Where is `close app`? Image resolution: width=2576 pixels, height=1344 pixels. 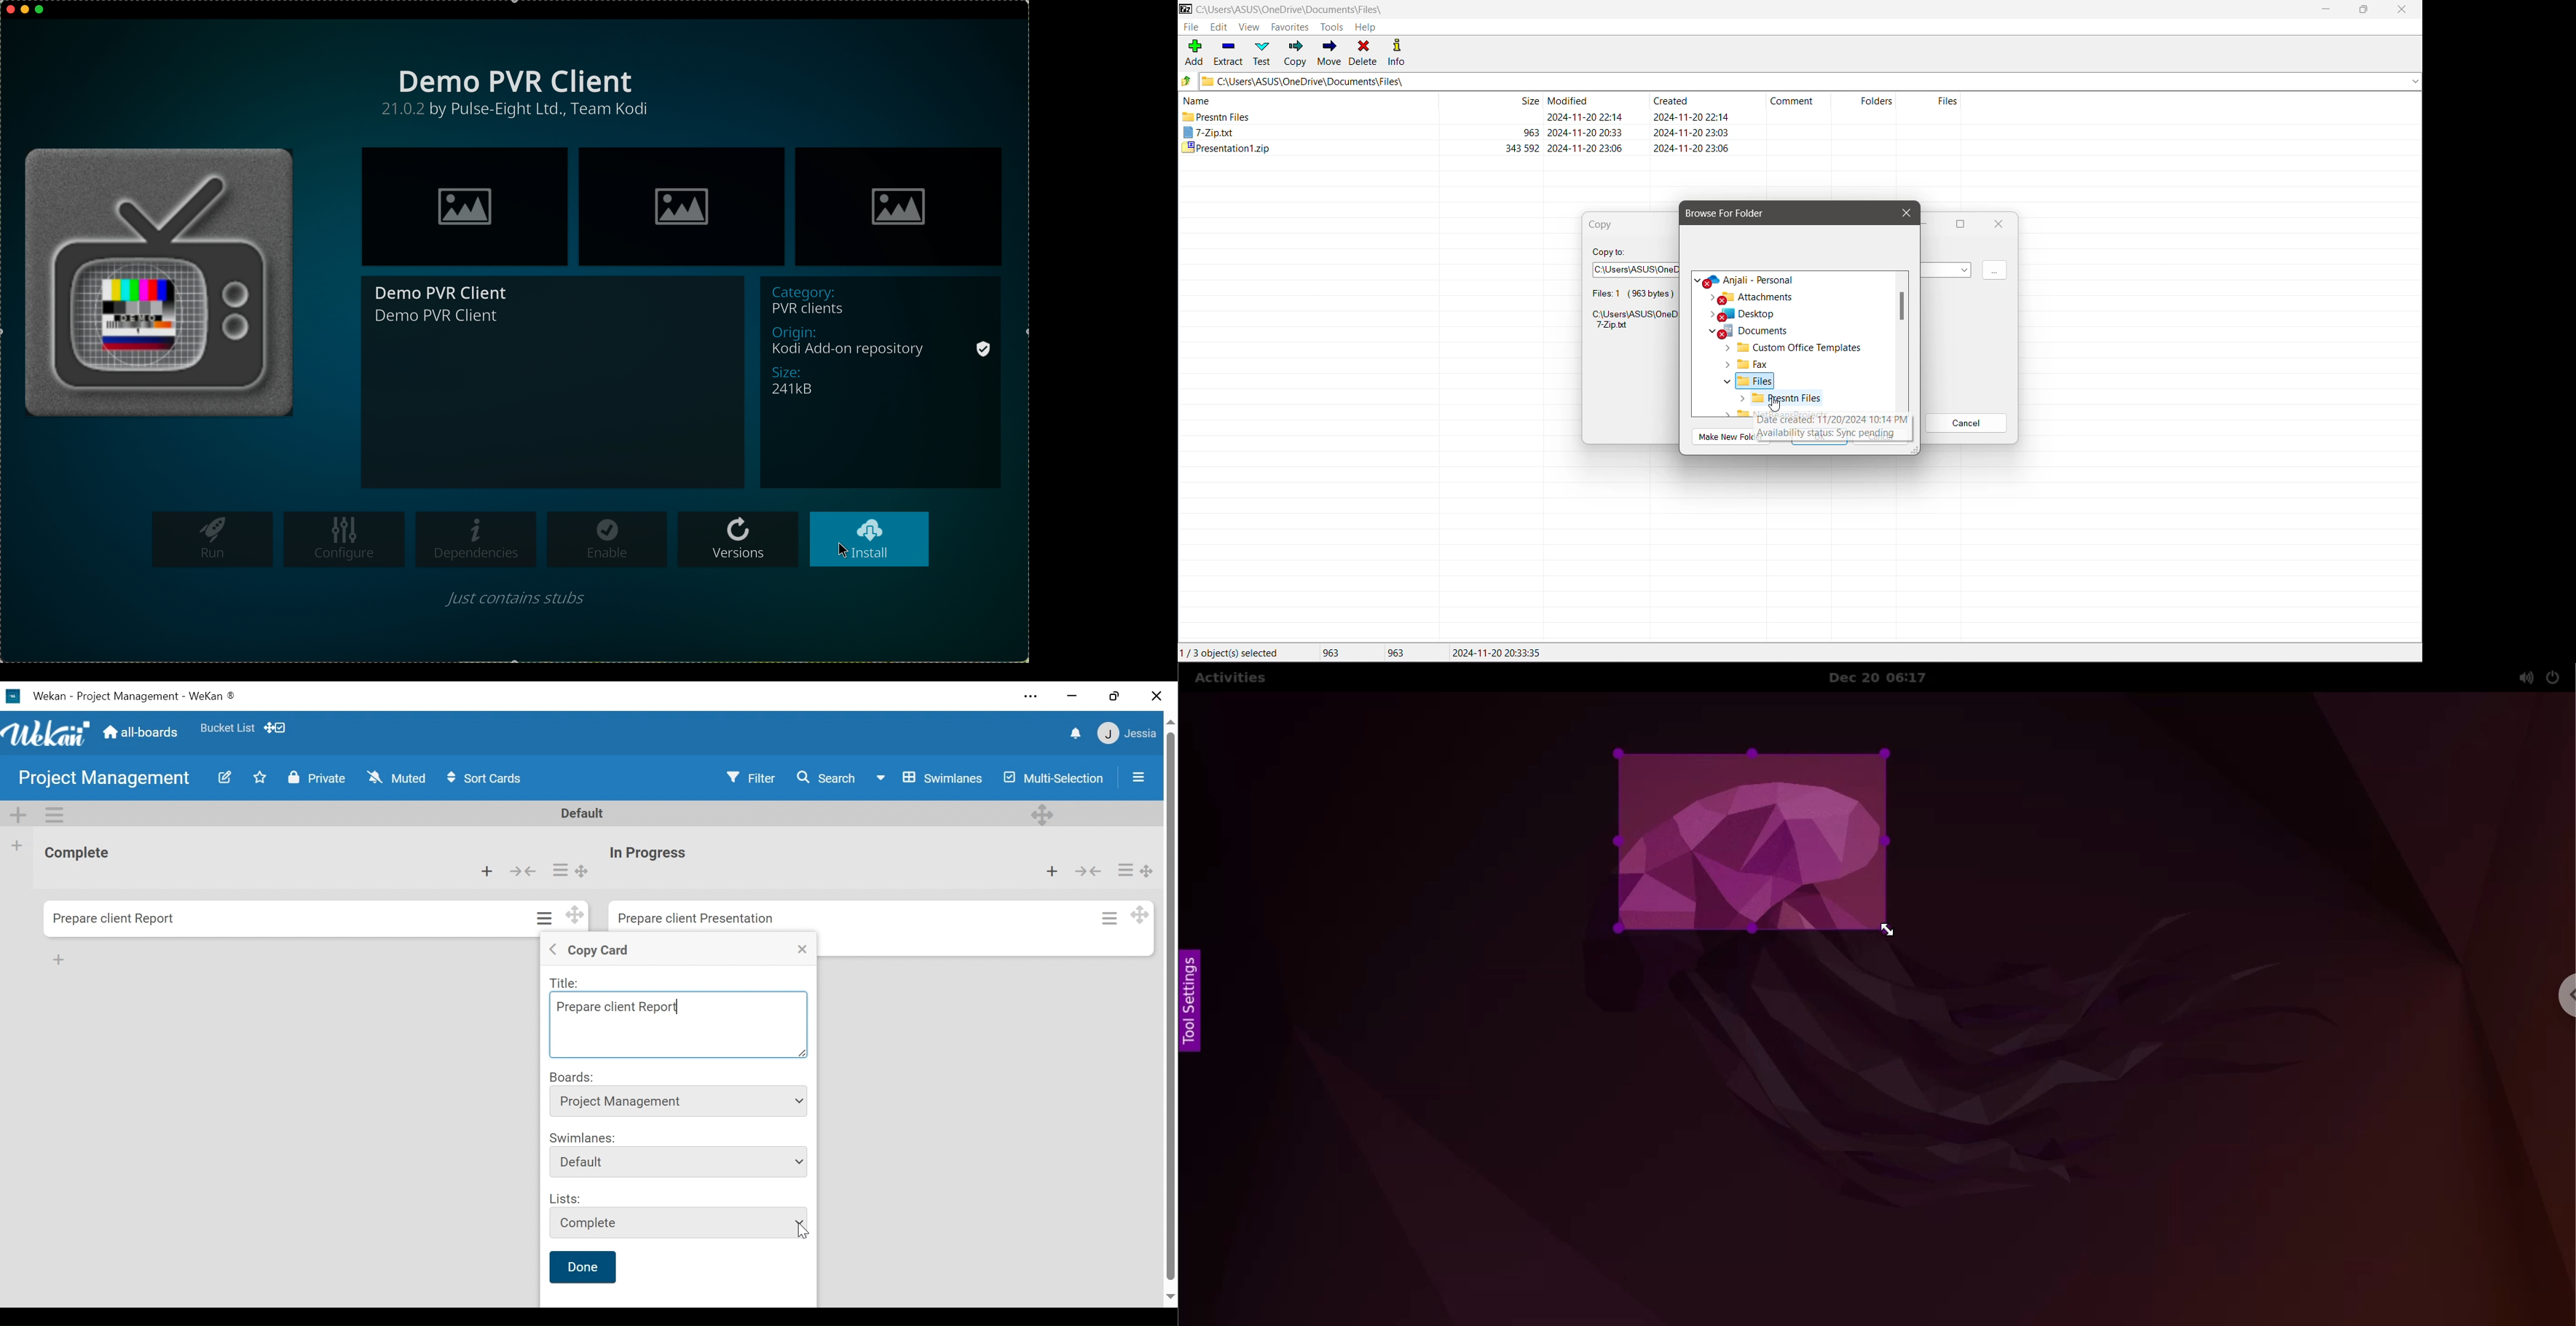
close app is located at coordinates (9, 7).